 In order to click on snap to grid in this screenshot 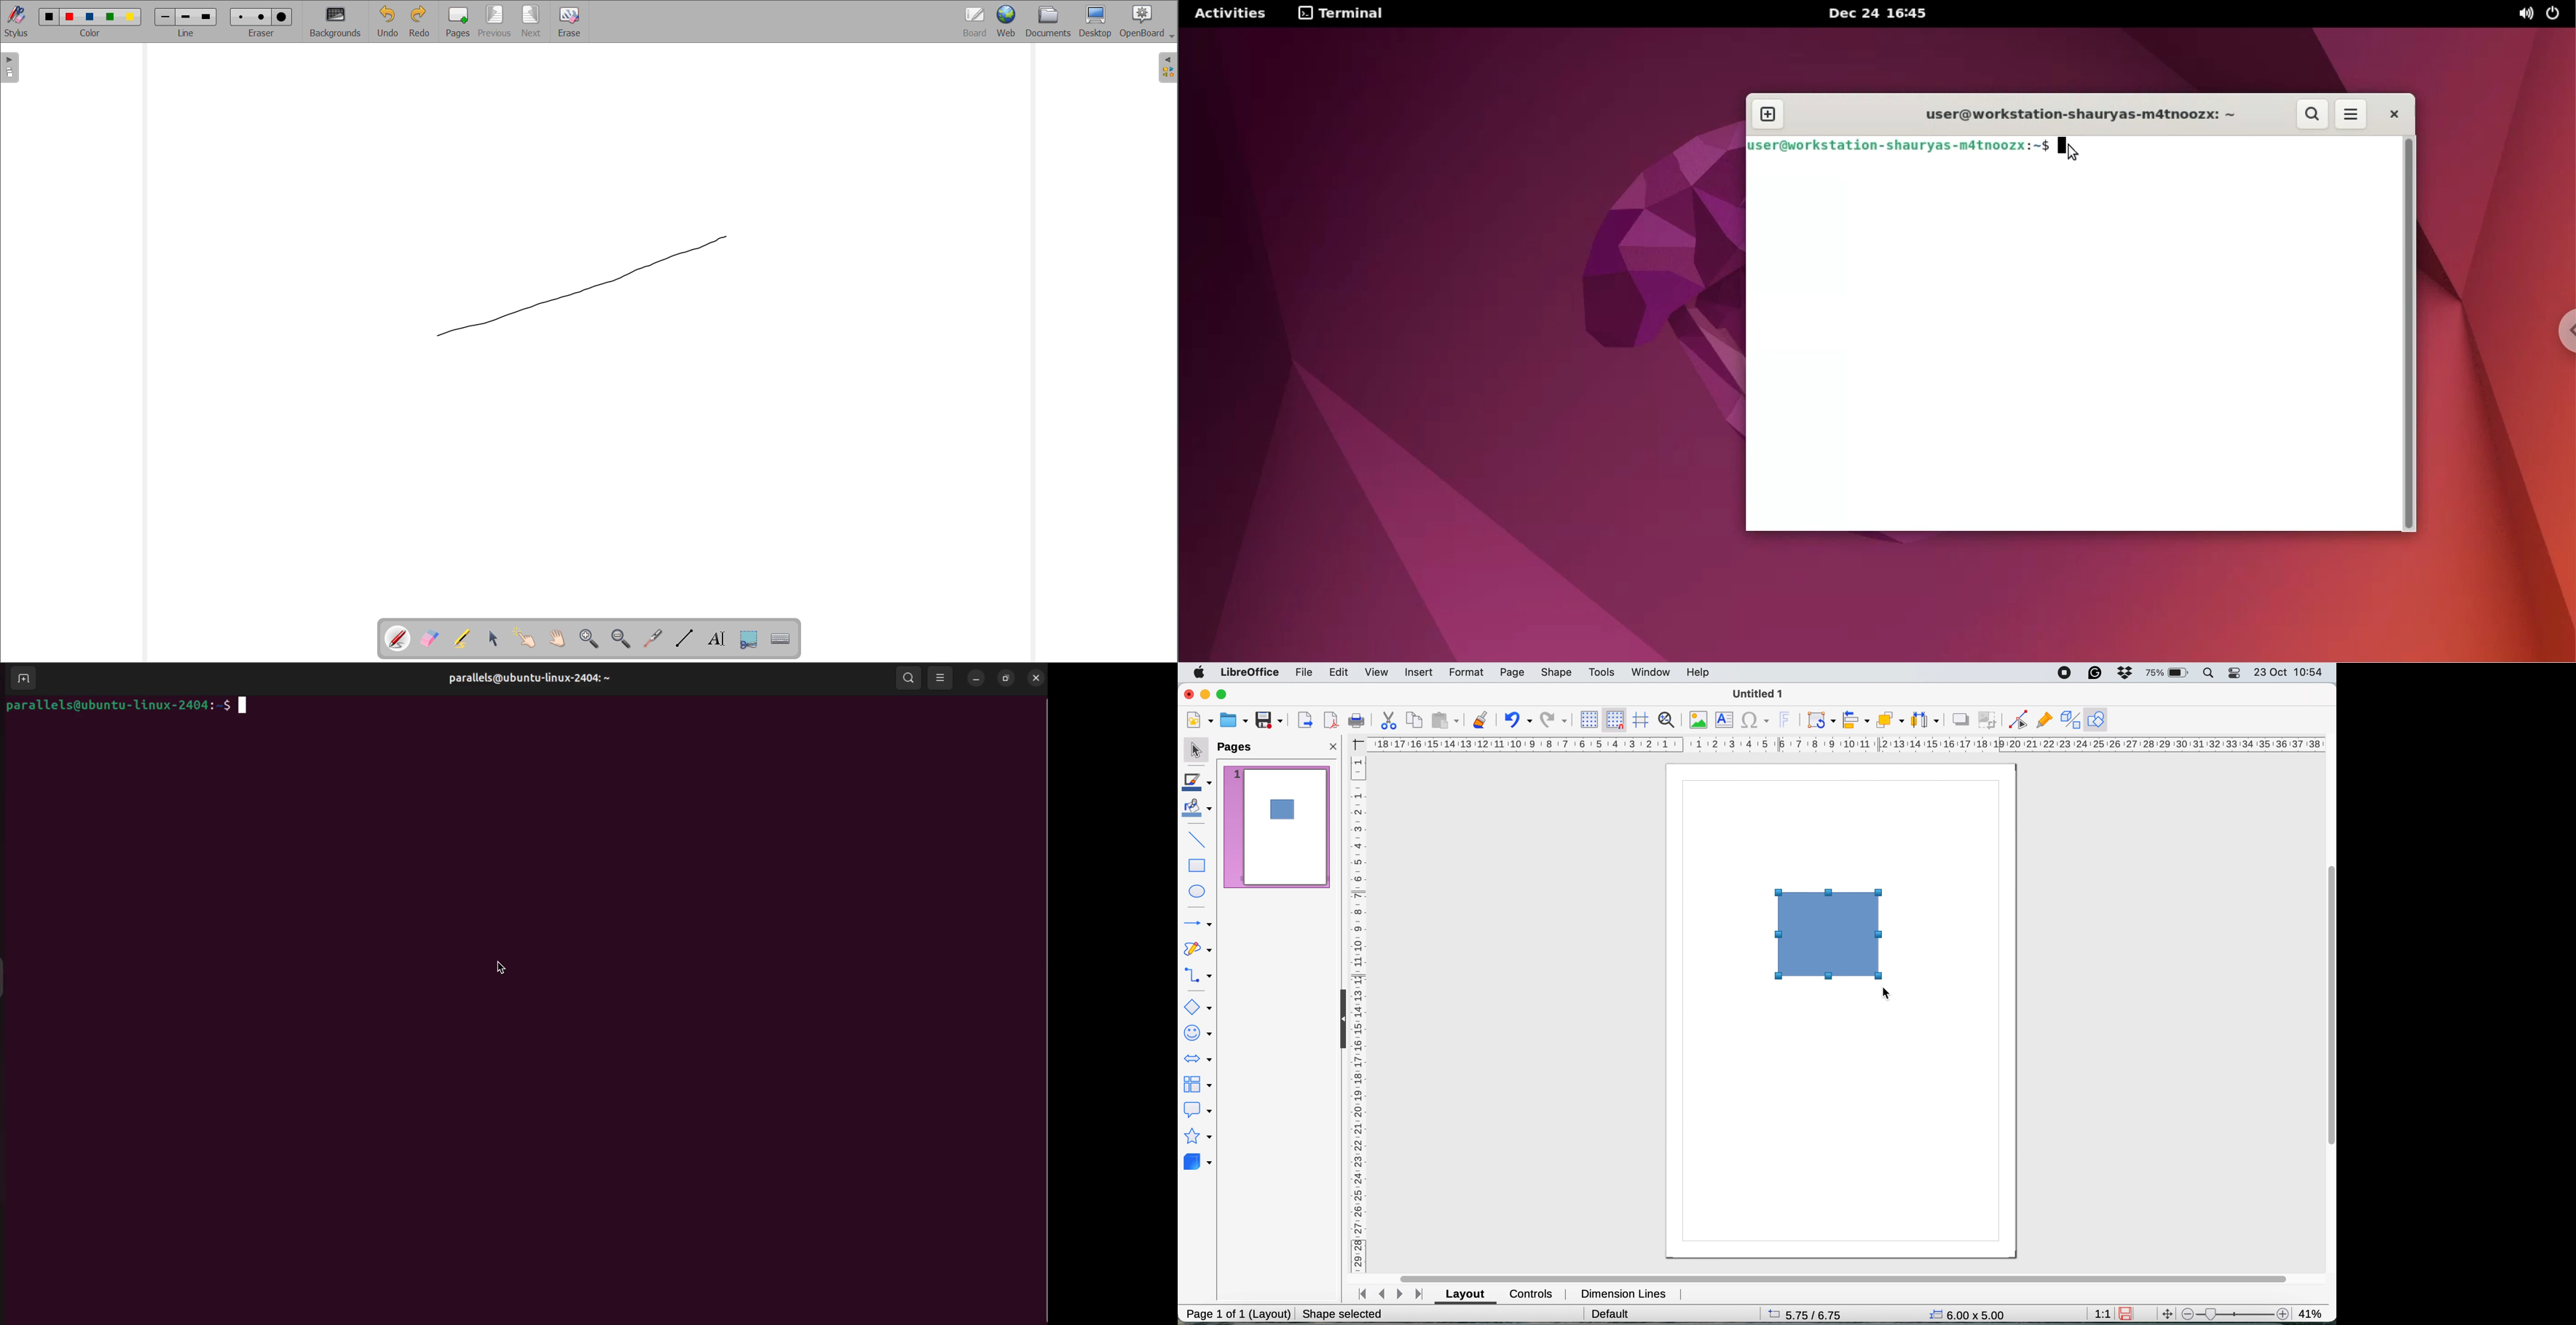, I will do `click(1615, 719)`.